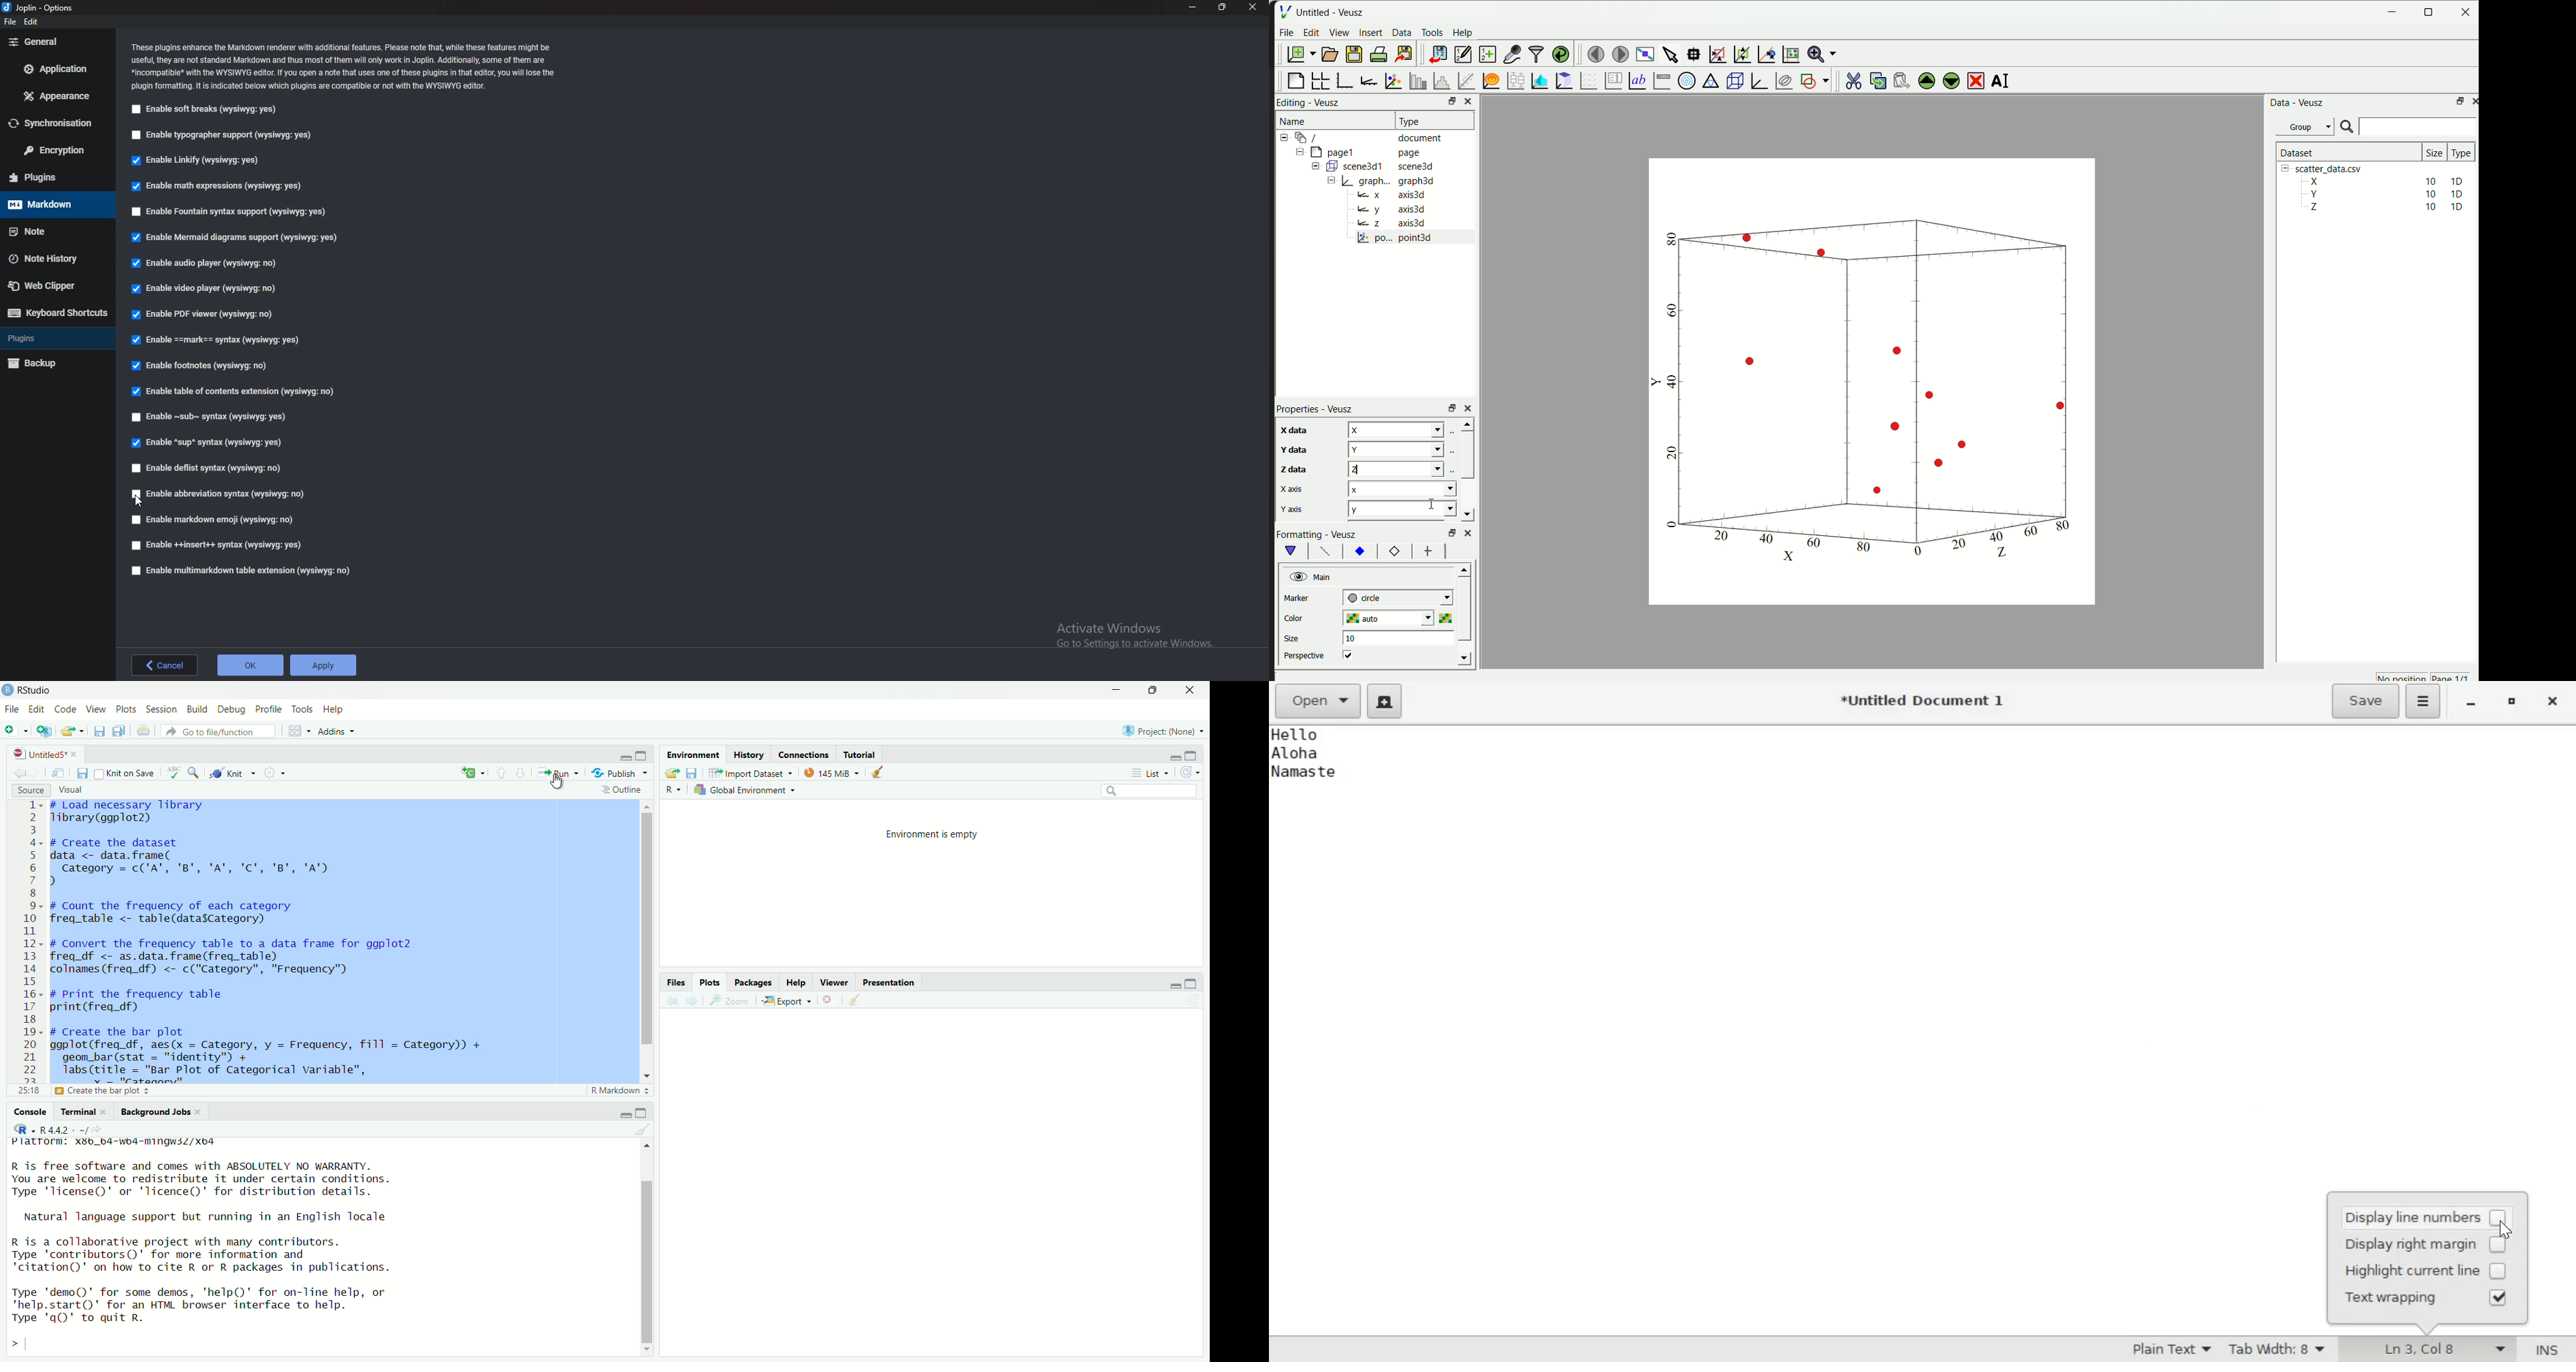  I want to click on Terminal, so click(77, 1112).